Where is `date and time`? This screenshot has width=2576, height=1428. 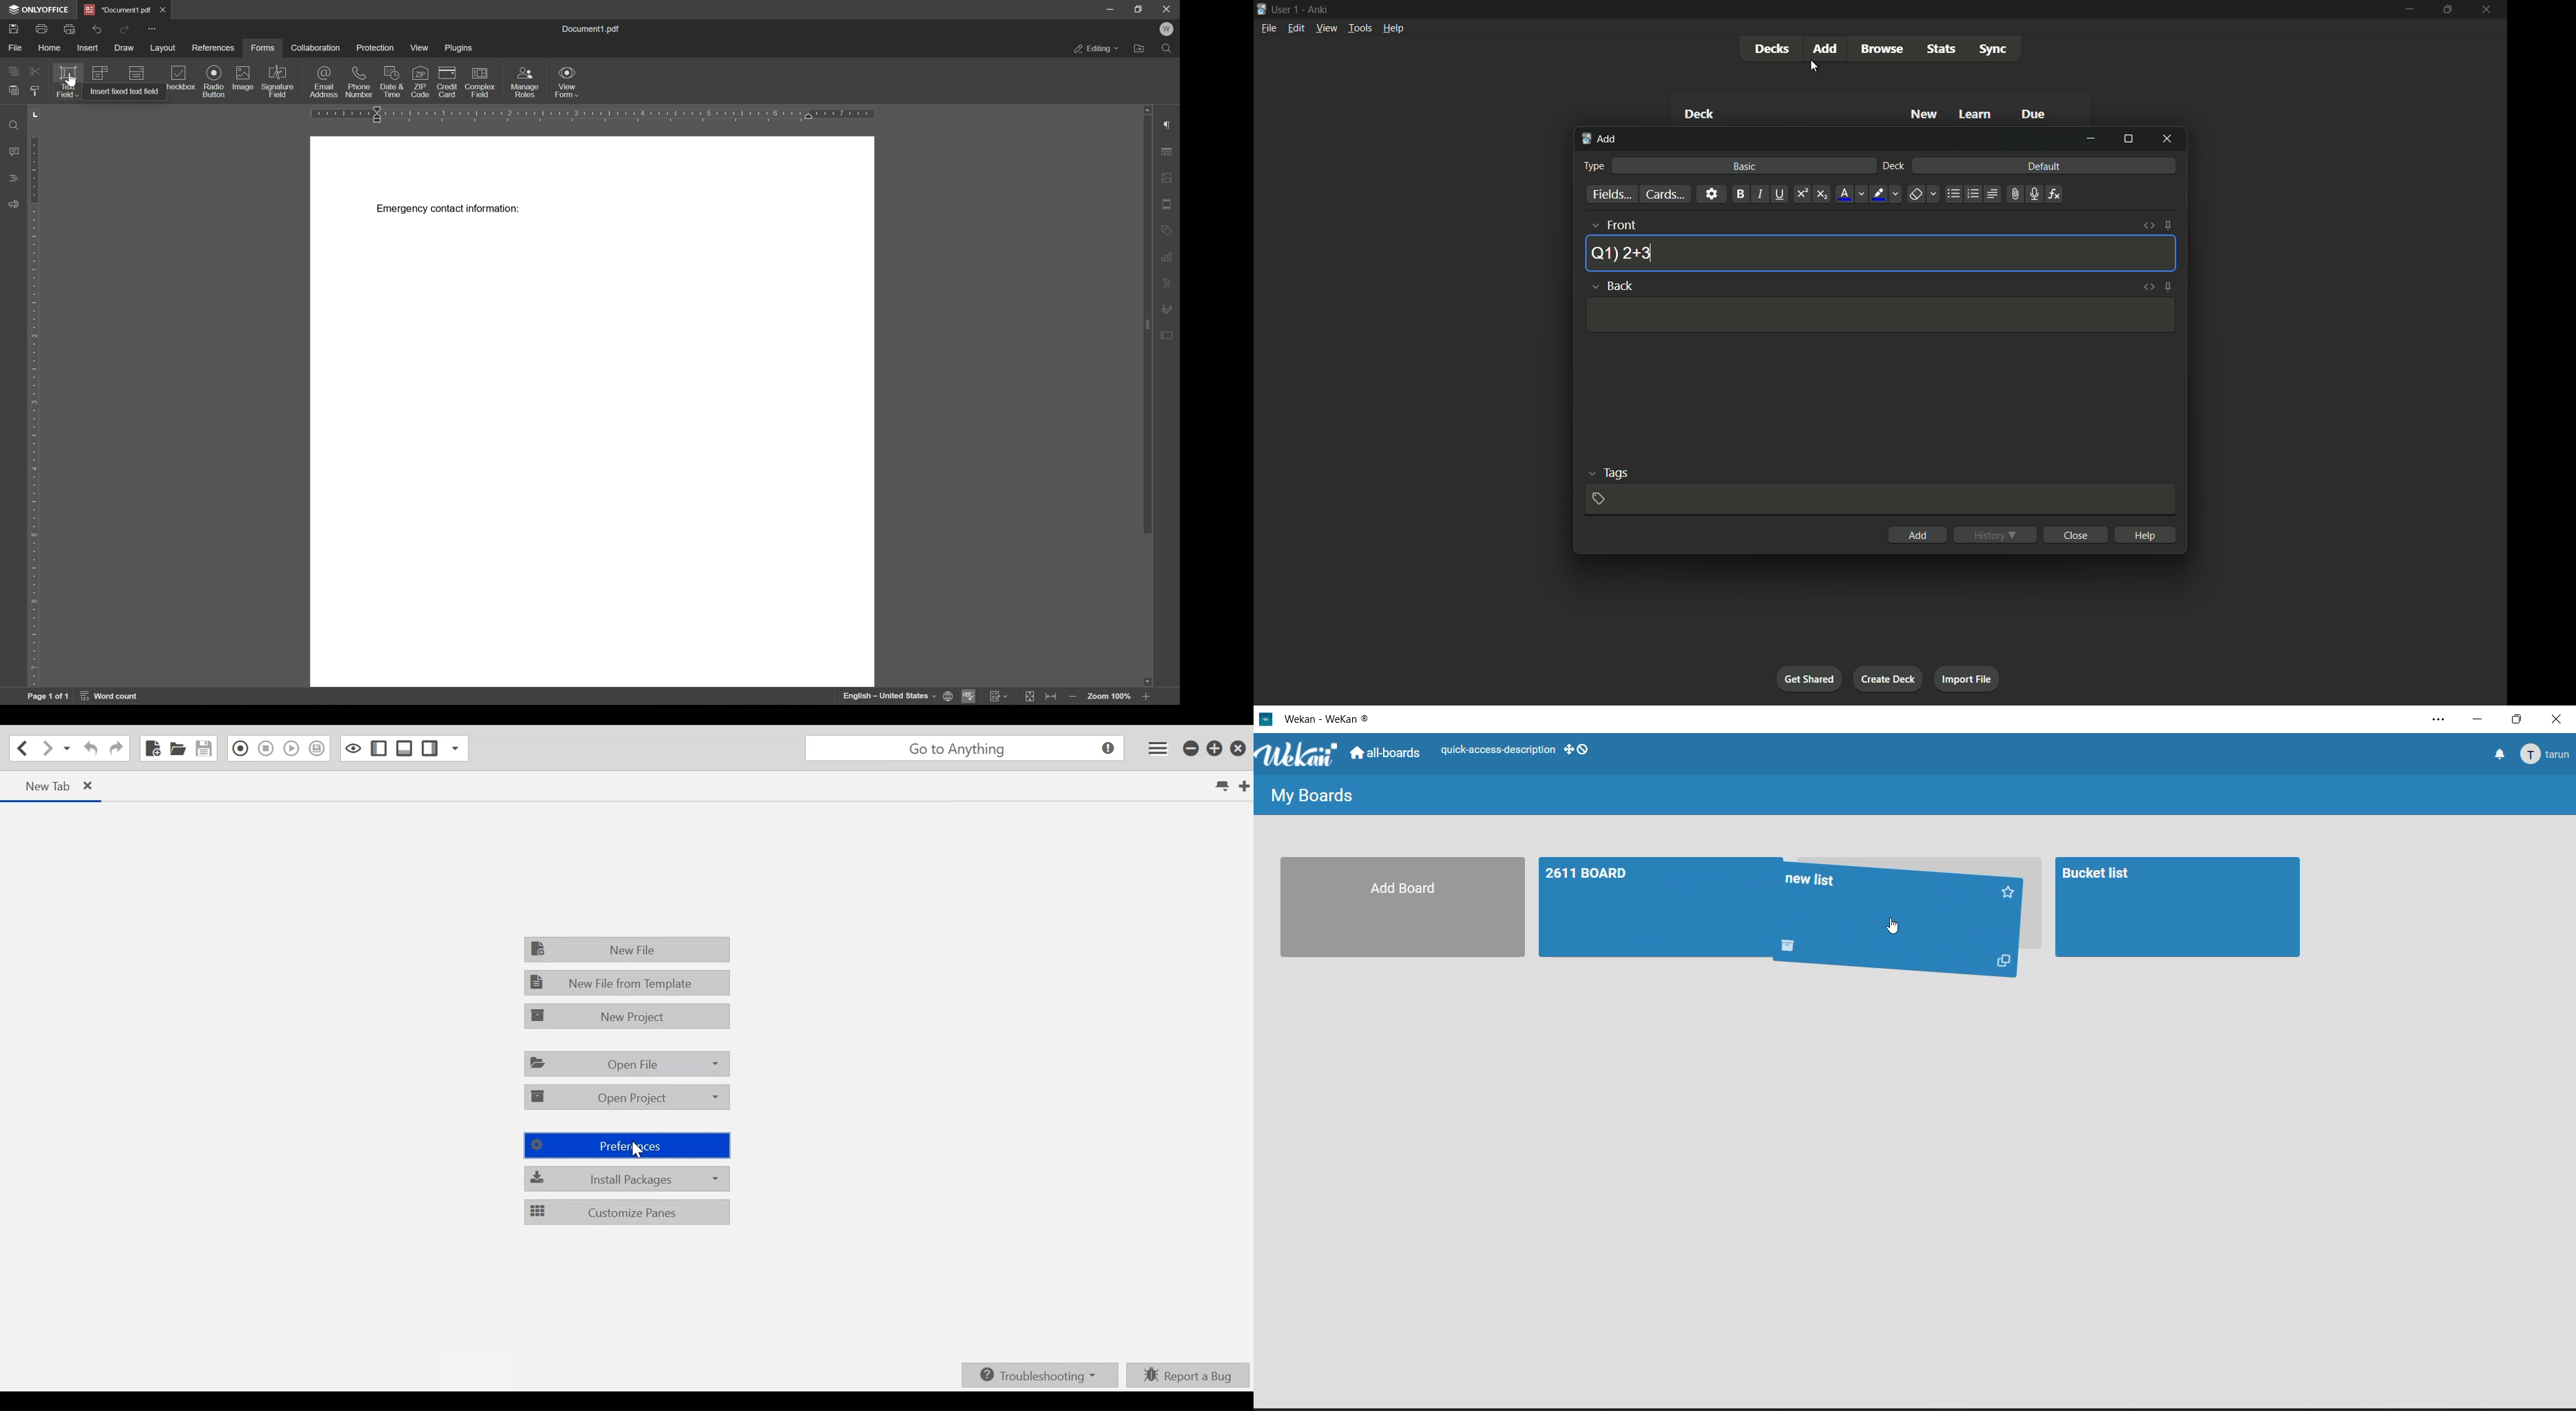 date and time is located at coordinates (394, 82).